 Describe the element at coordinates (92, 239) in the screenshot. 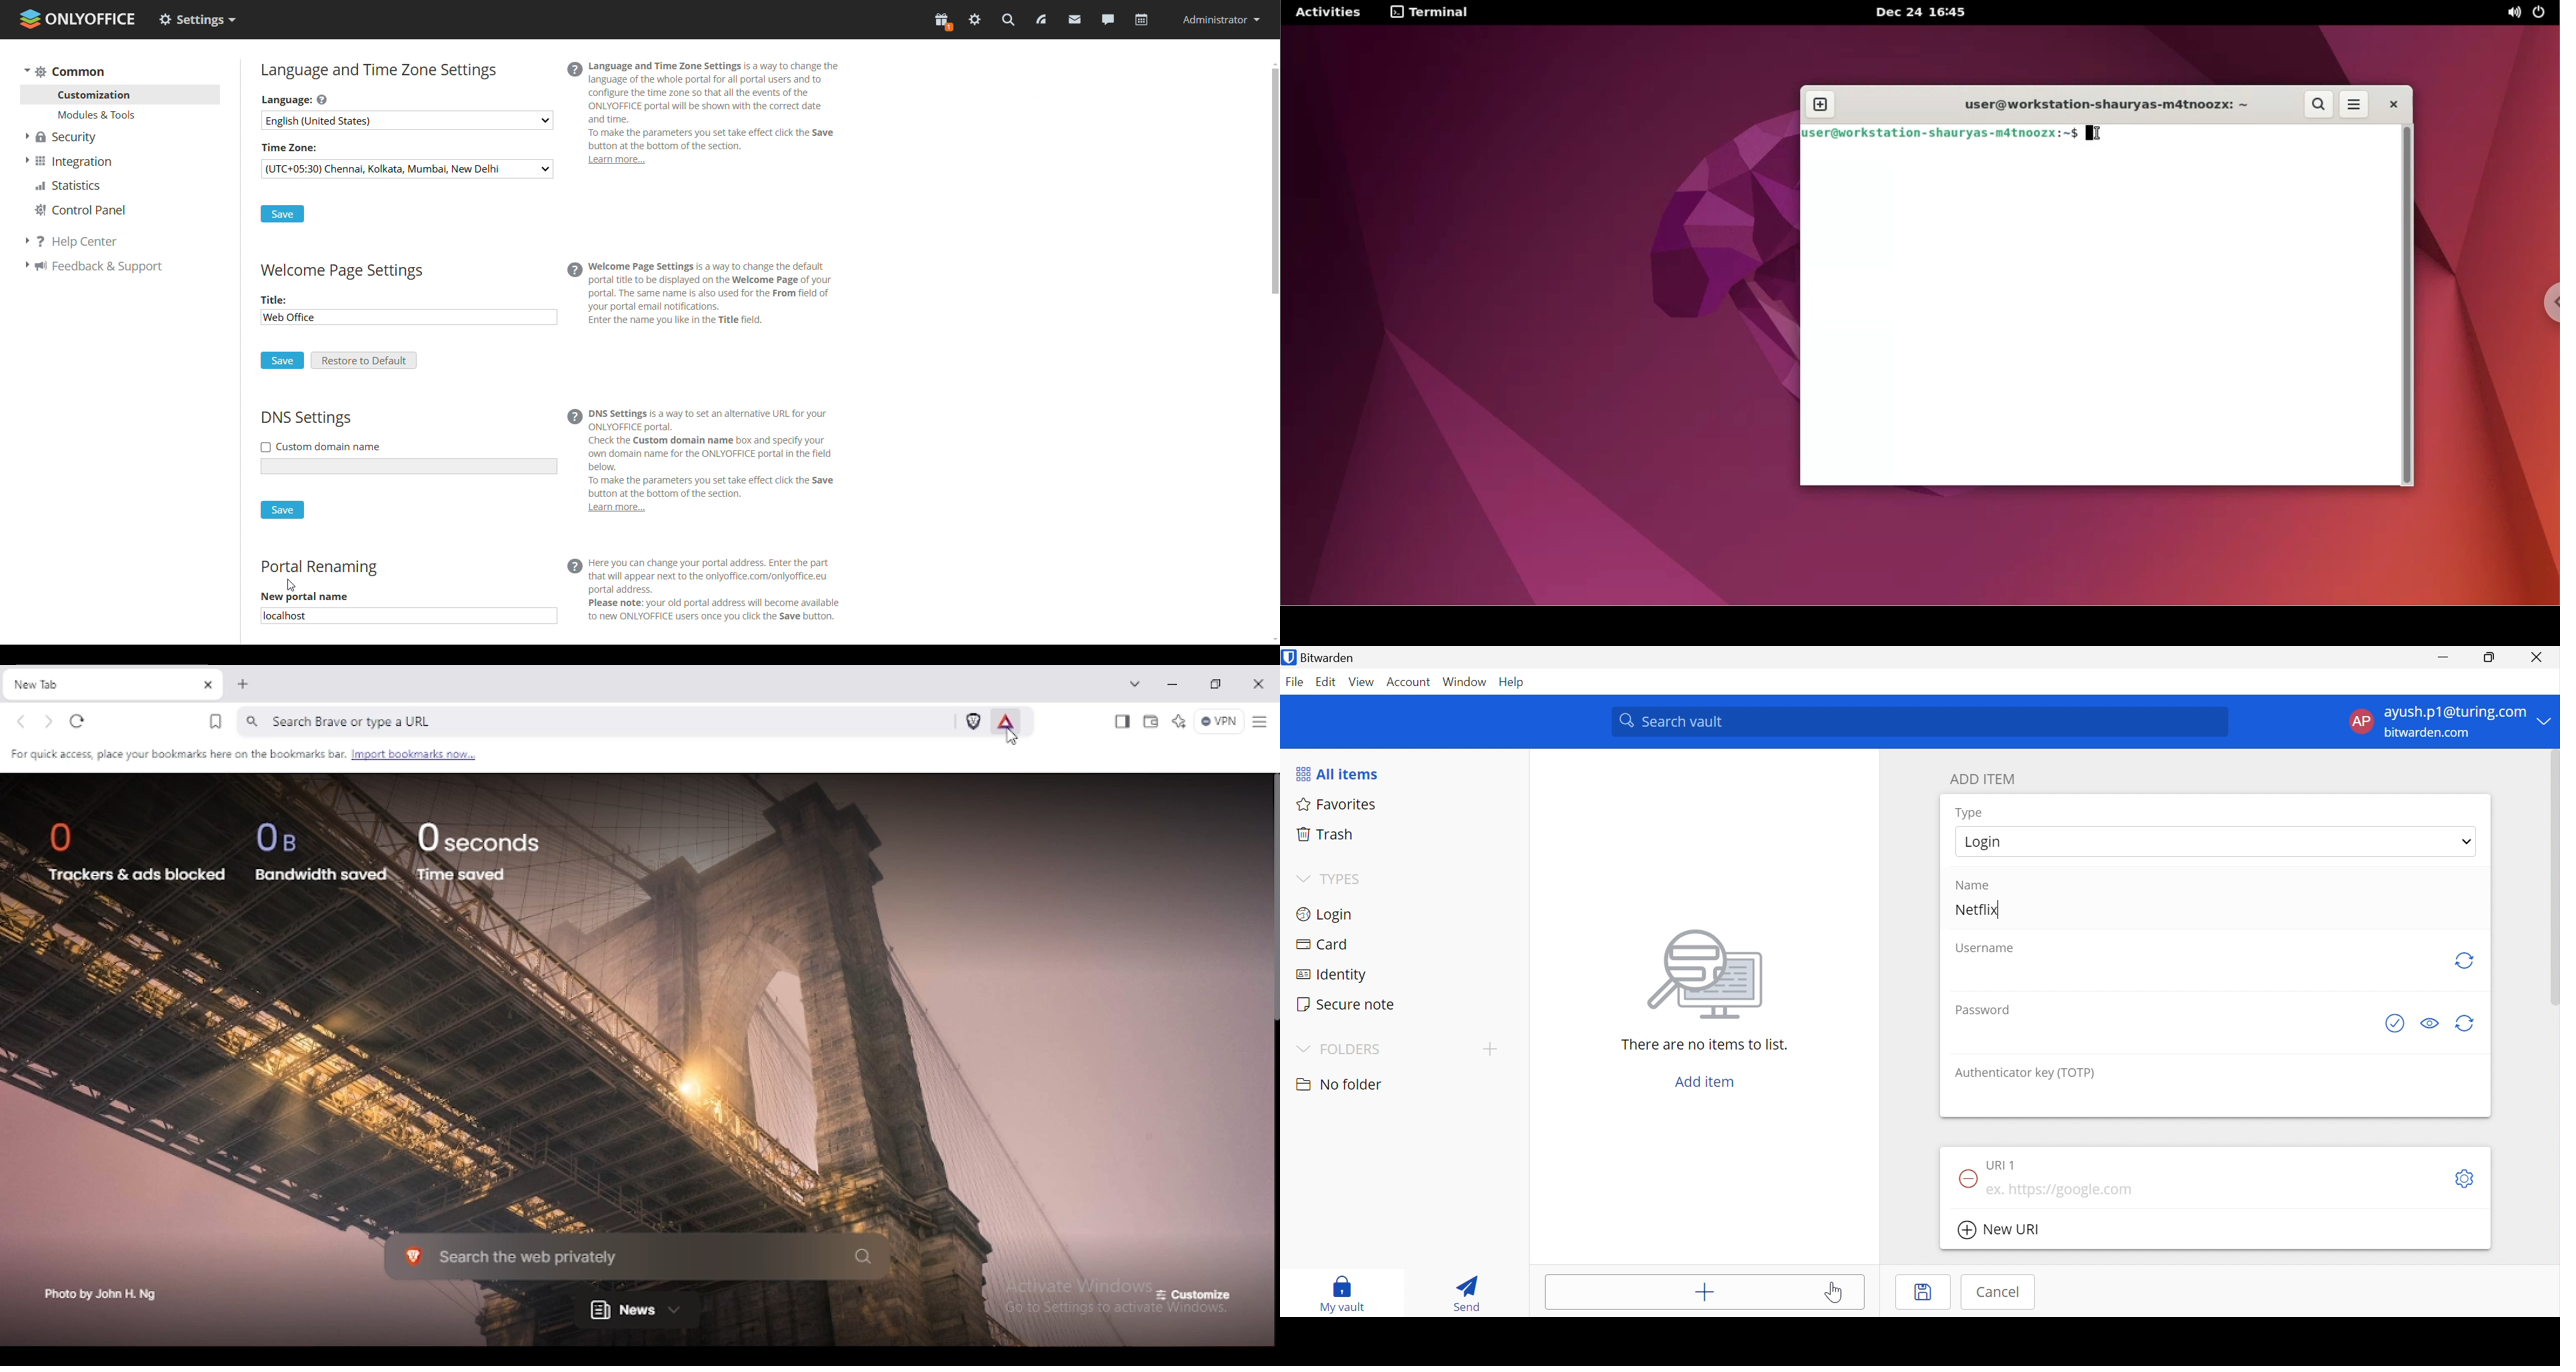

I see `help center` at that location.